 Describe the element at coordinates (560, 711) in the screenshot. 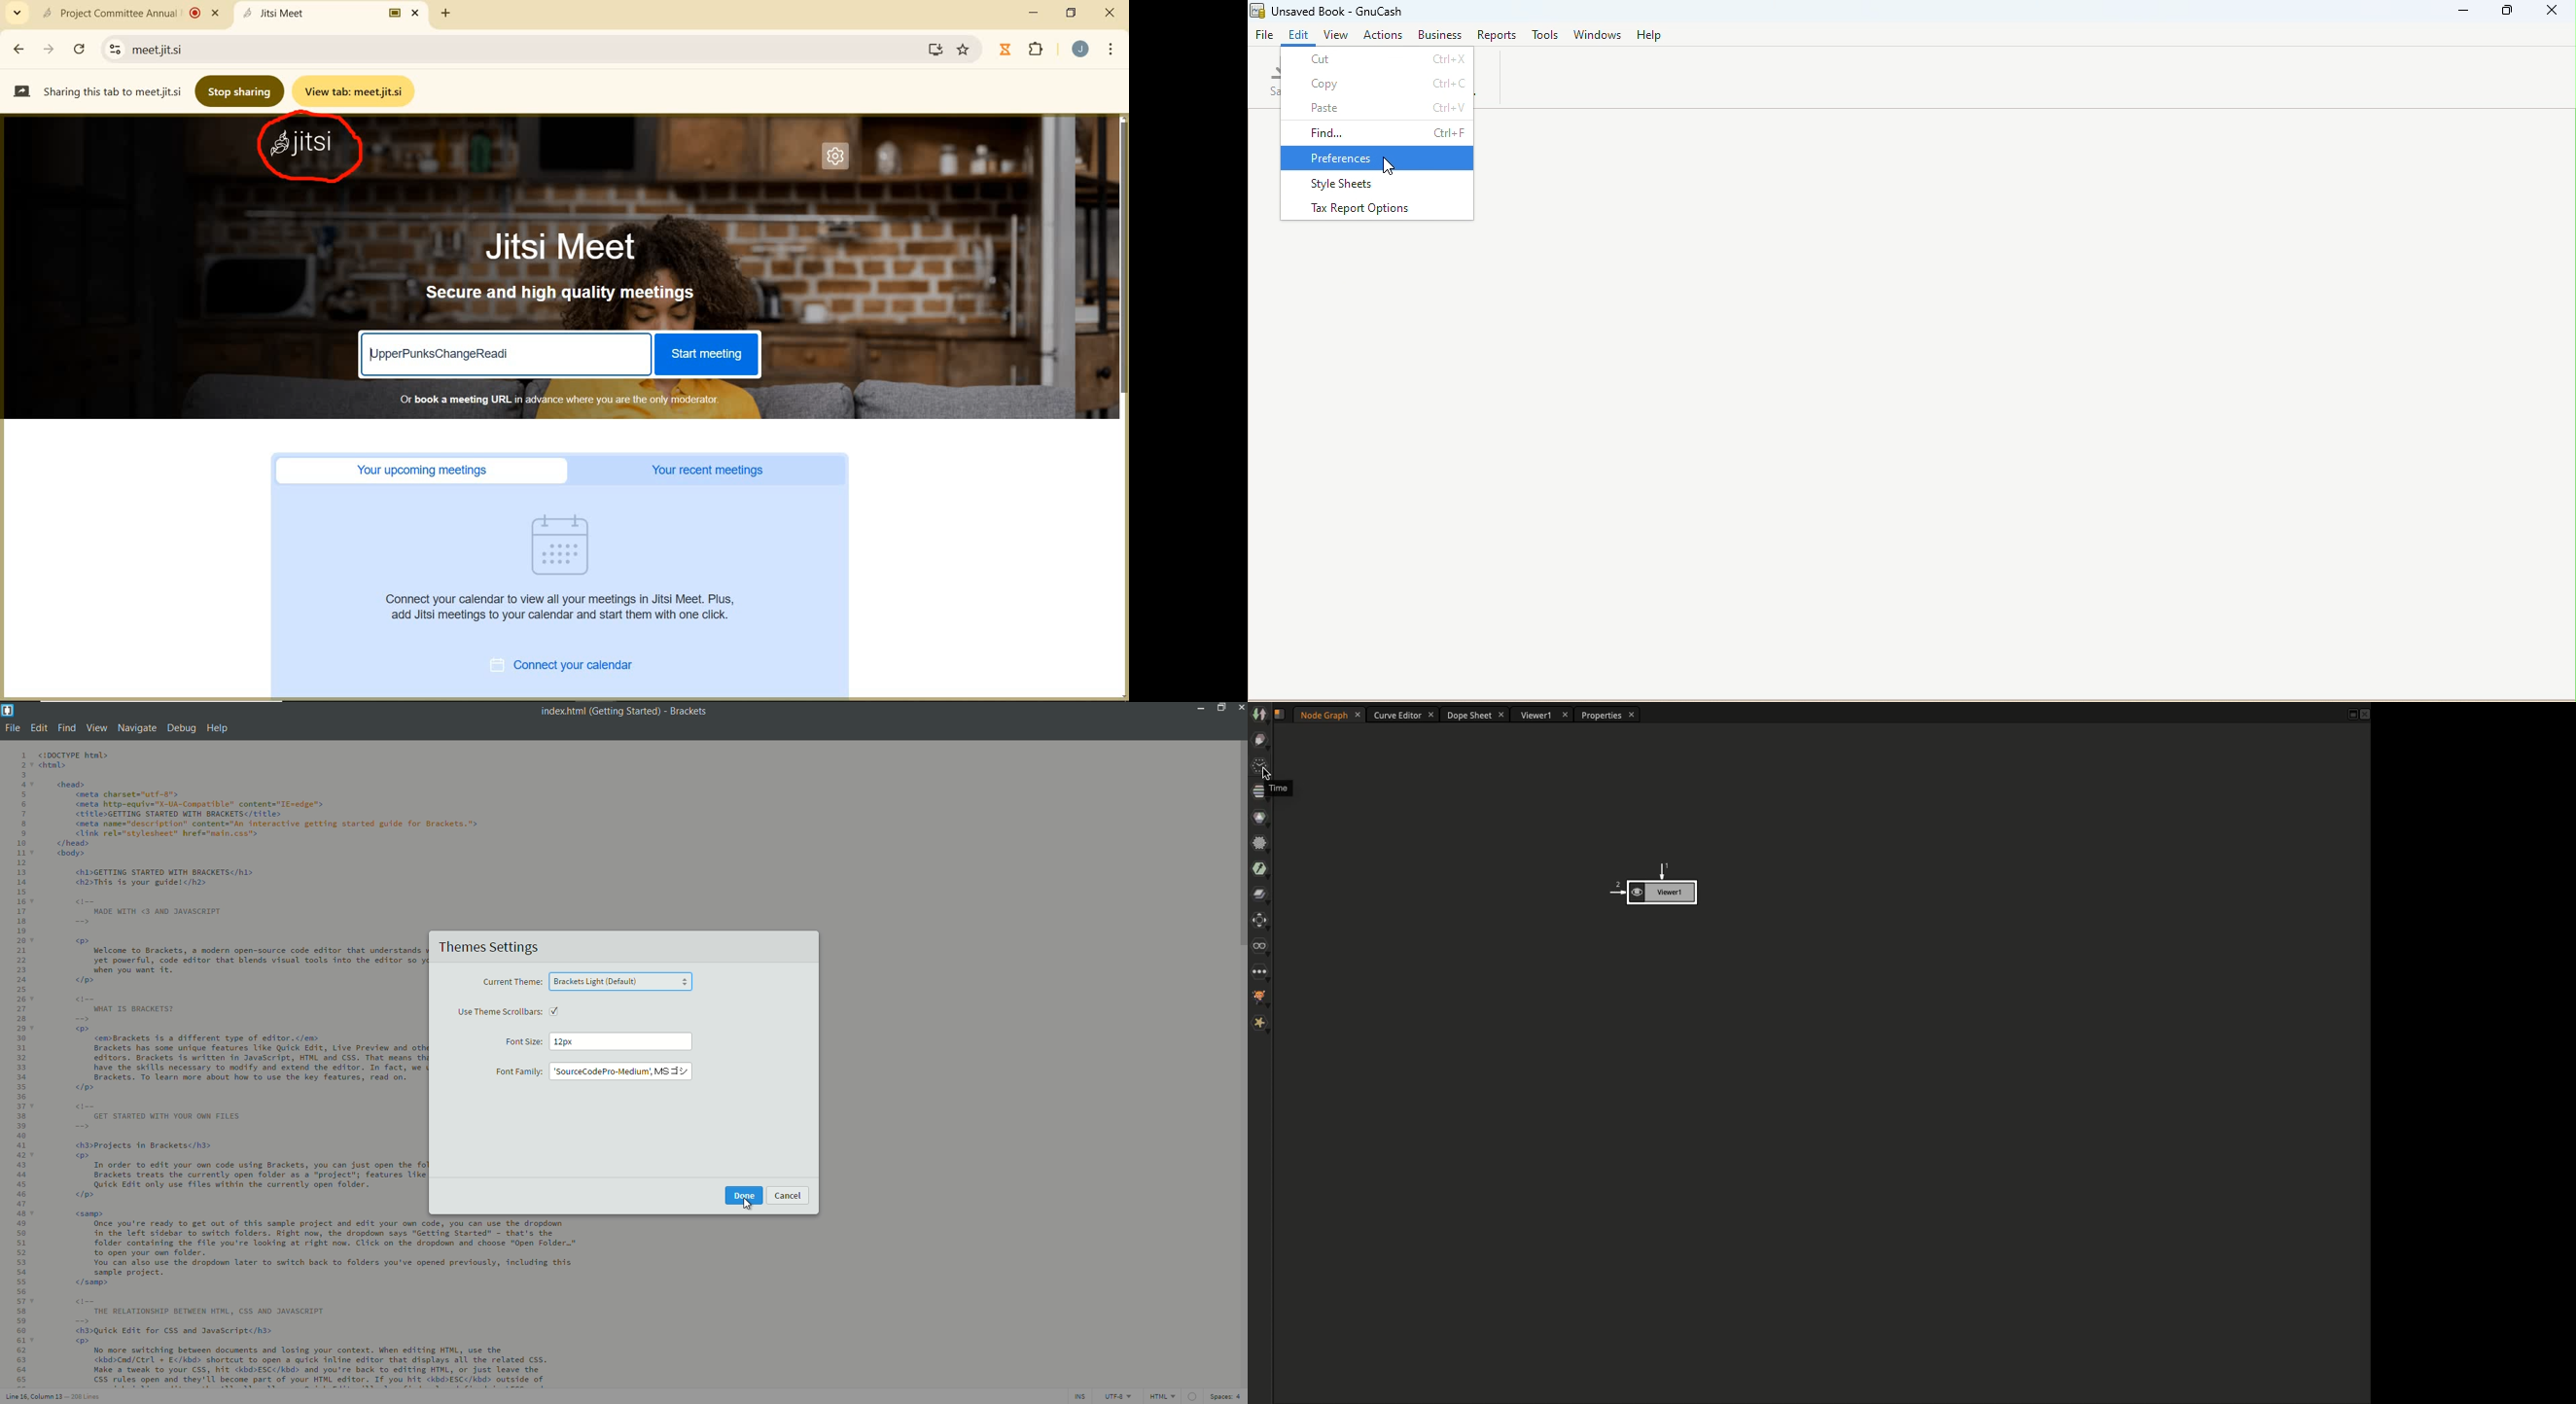

I see `file name` at that location.